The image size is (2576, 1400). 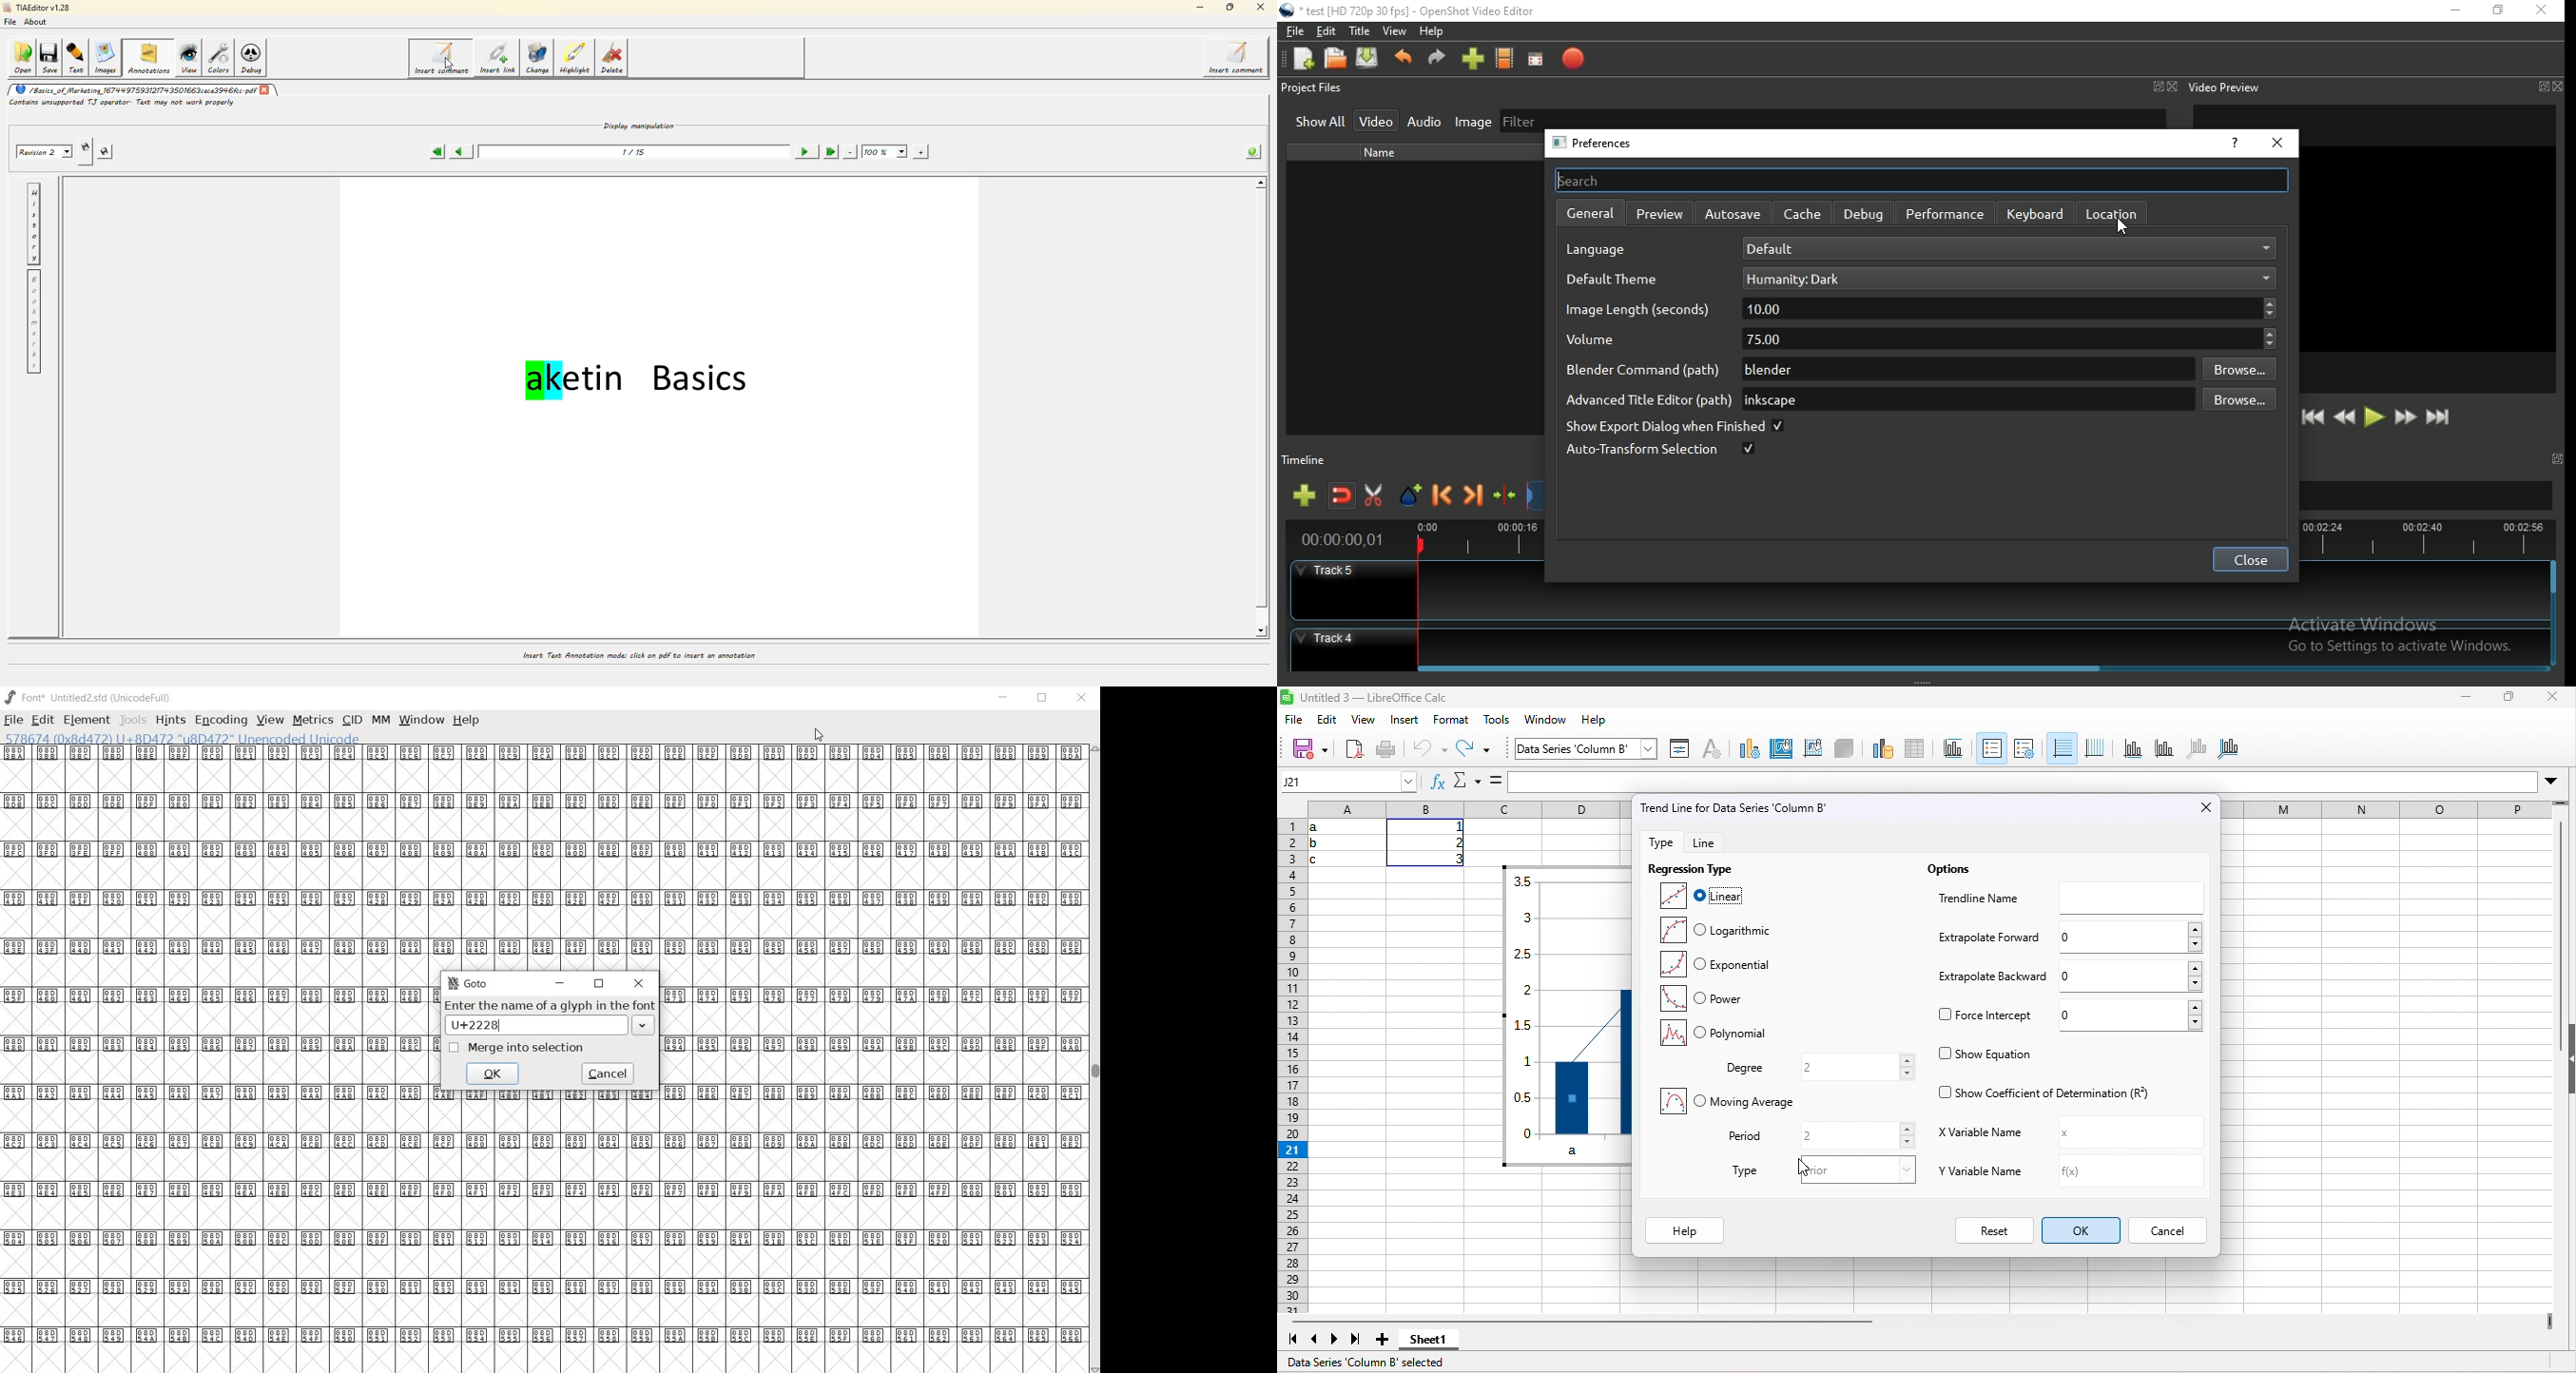 I want to click on force intercept, so click(x=1985, y=1017).